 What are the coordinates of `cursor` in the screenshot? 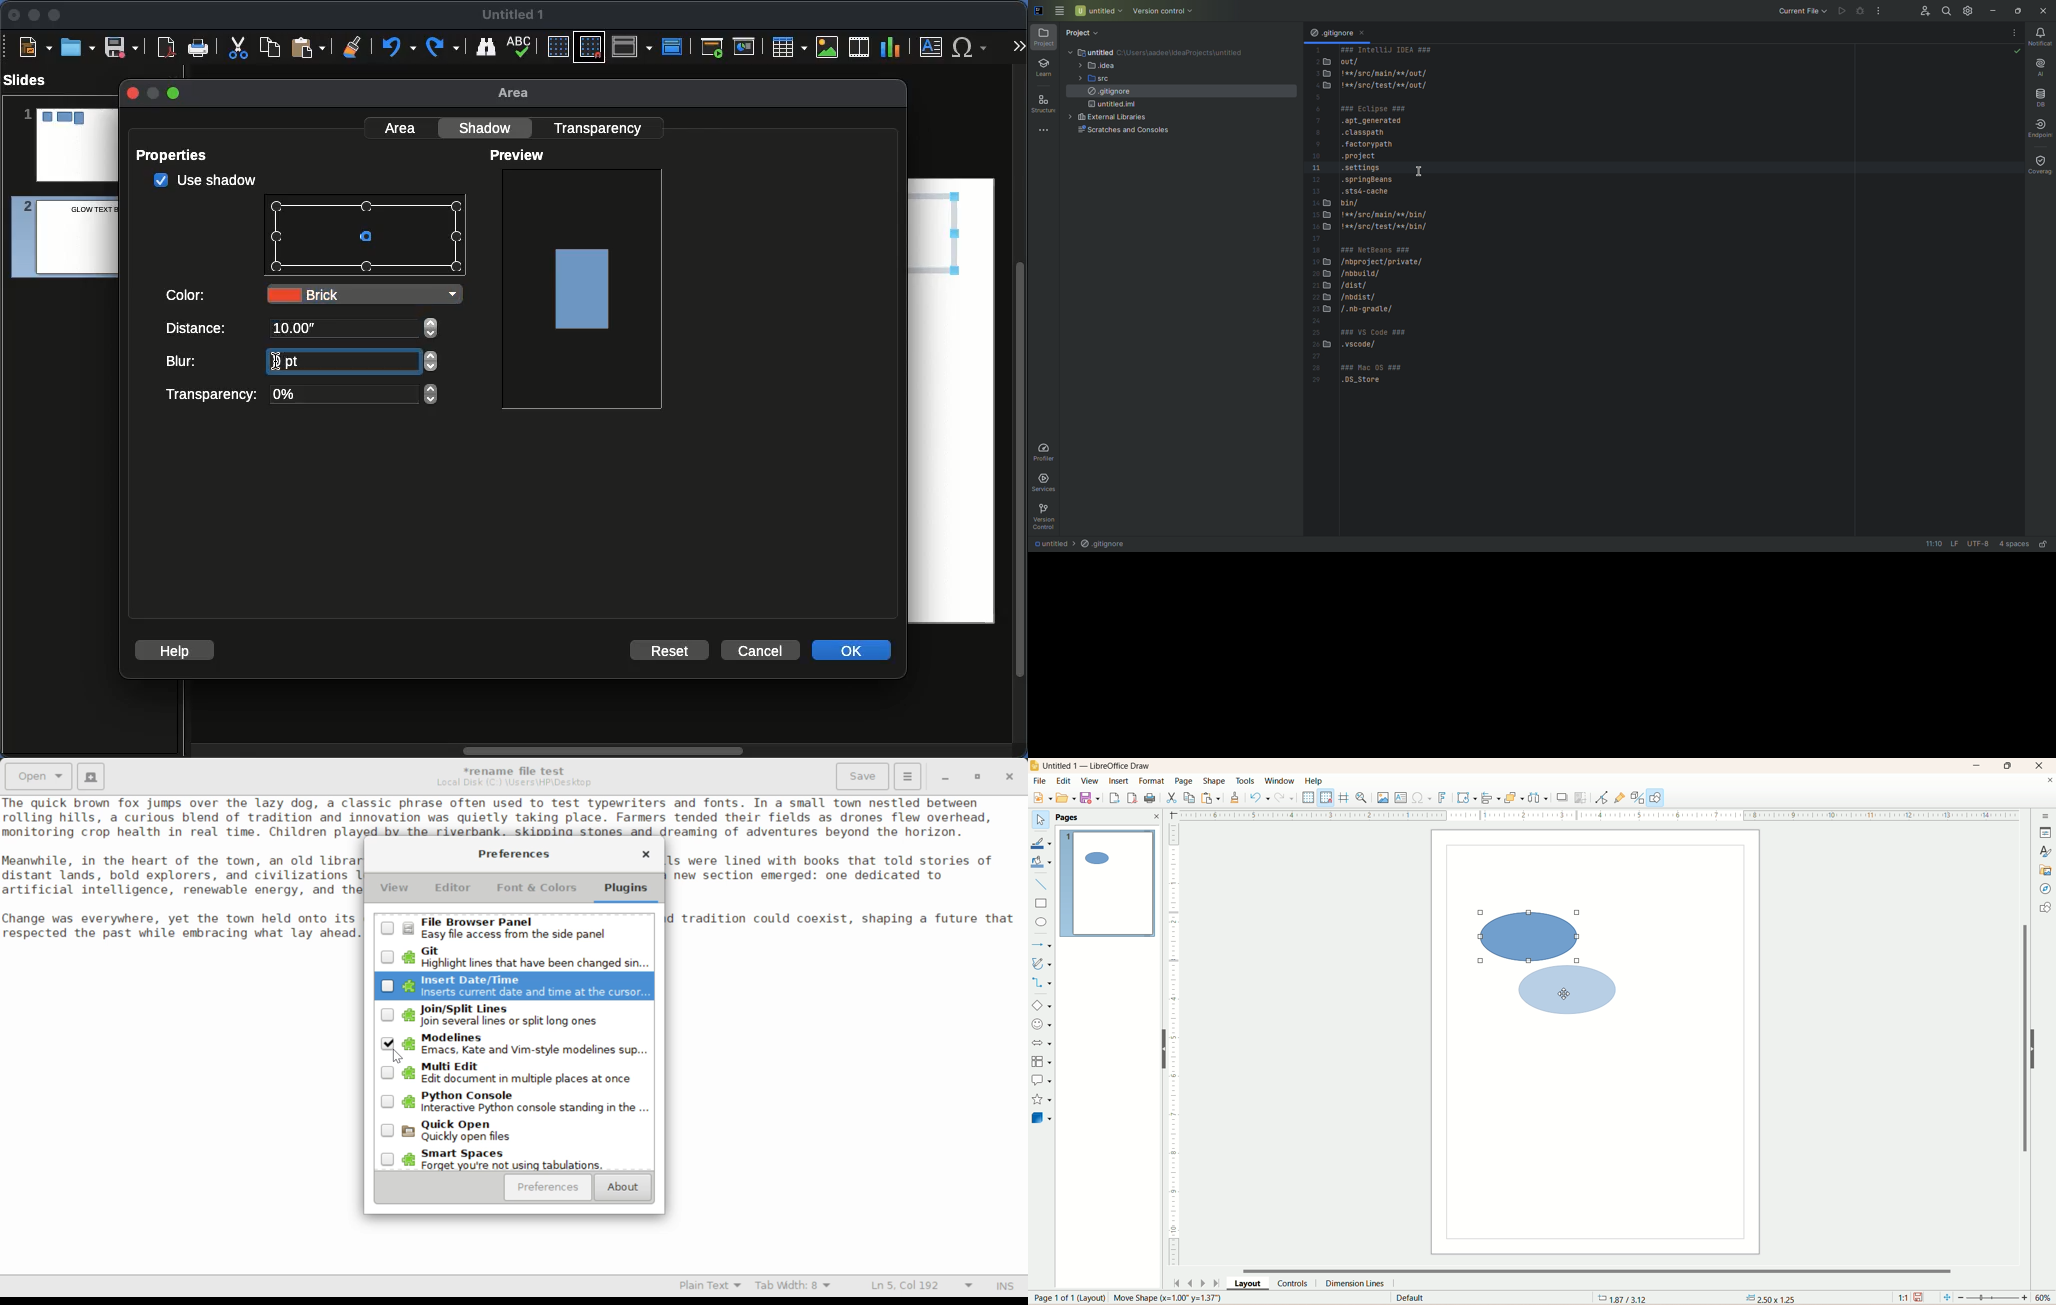 It's located at (1563, 994).